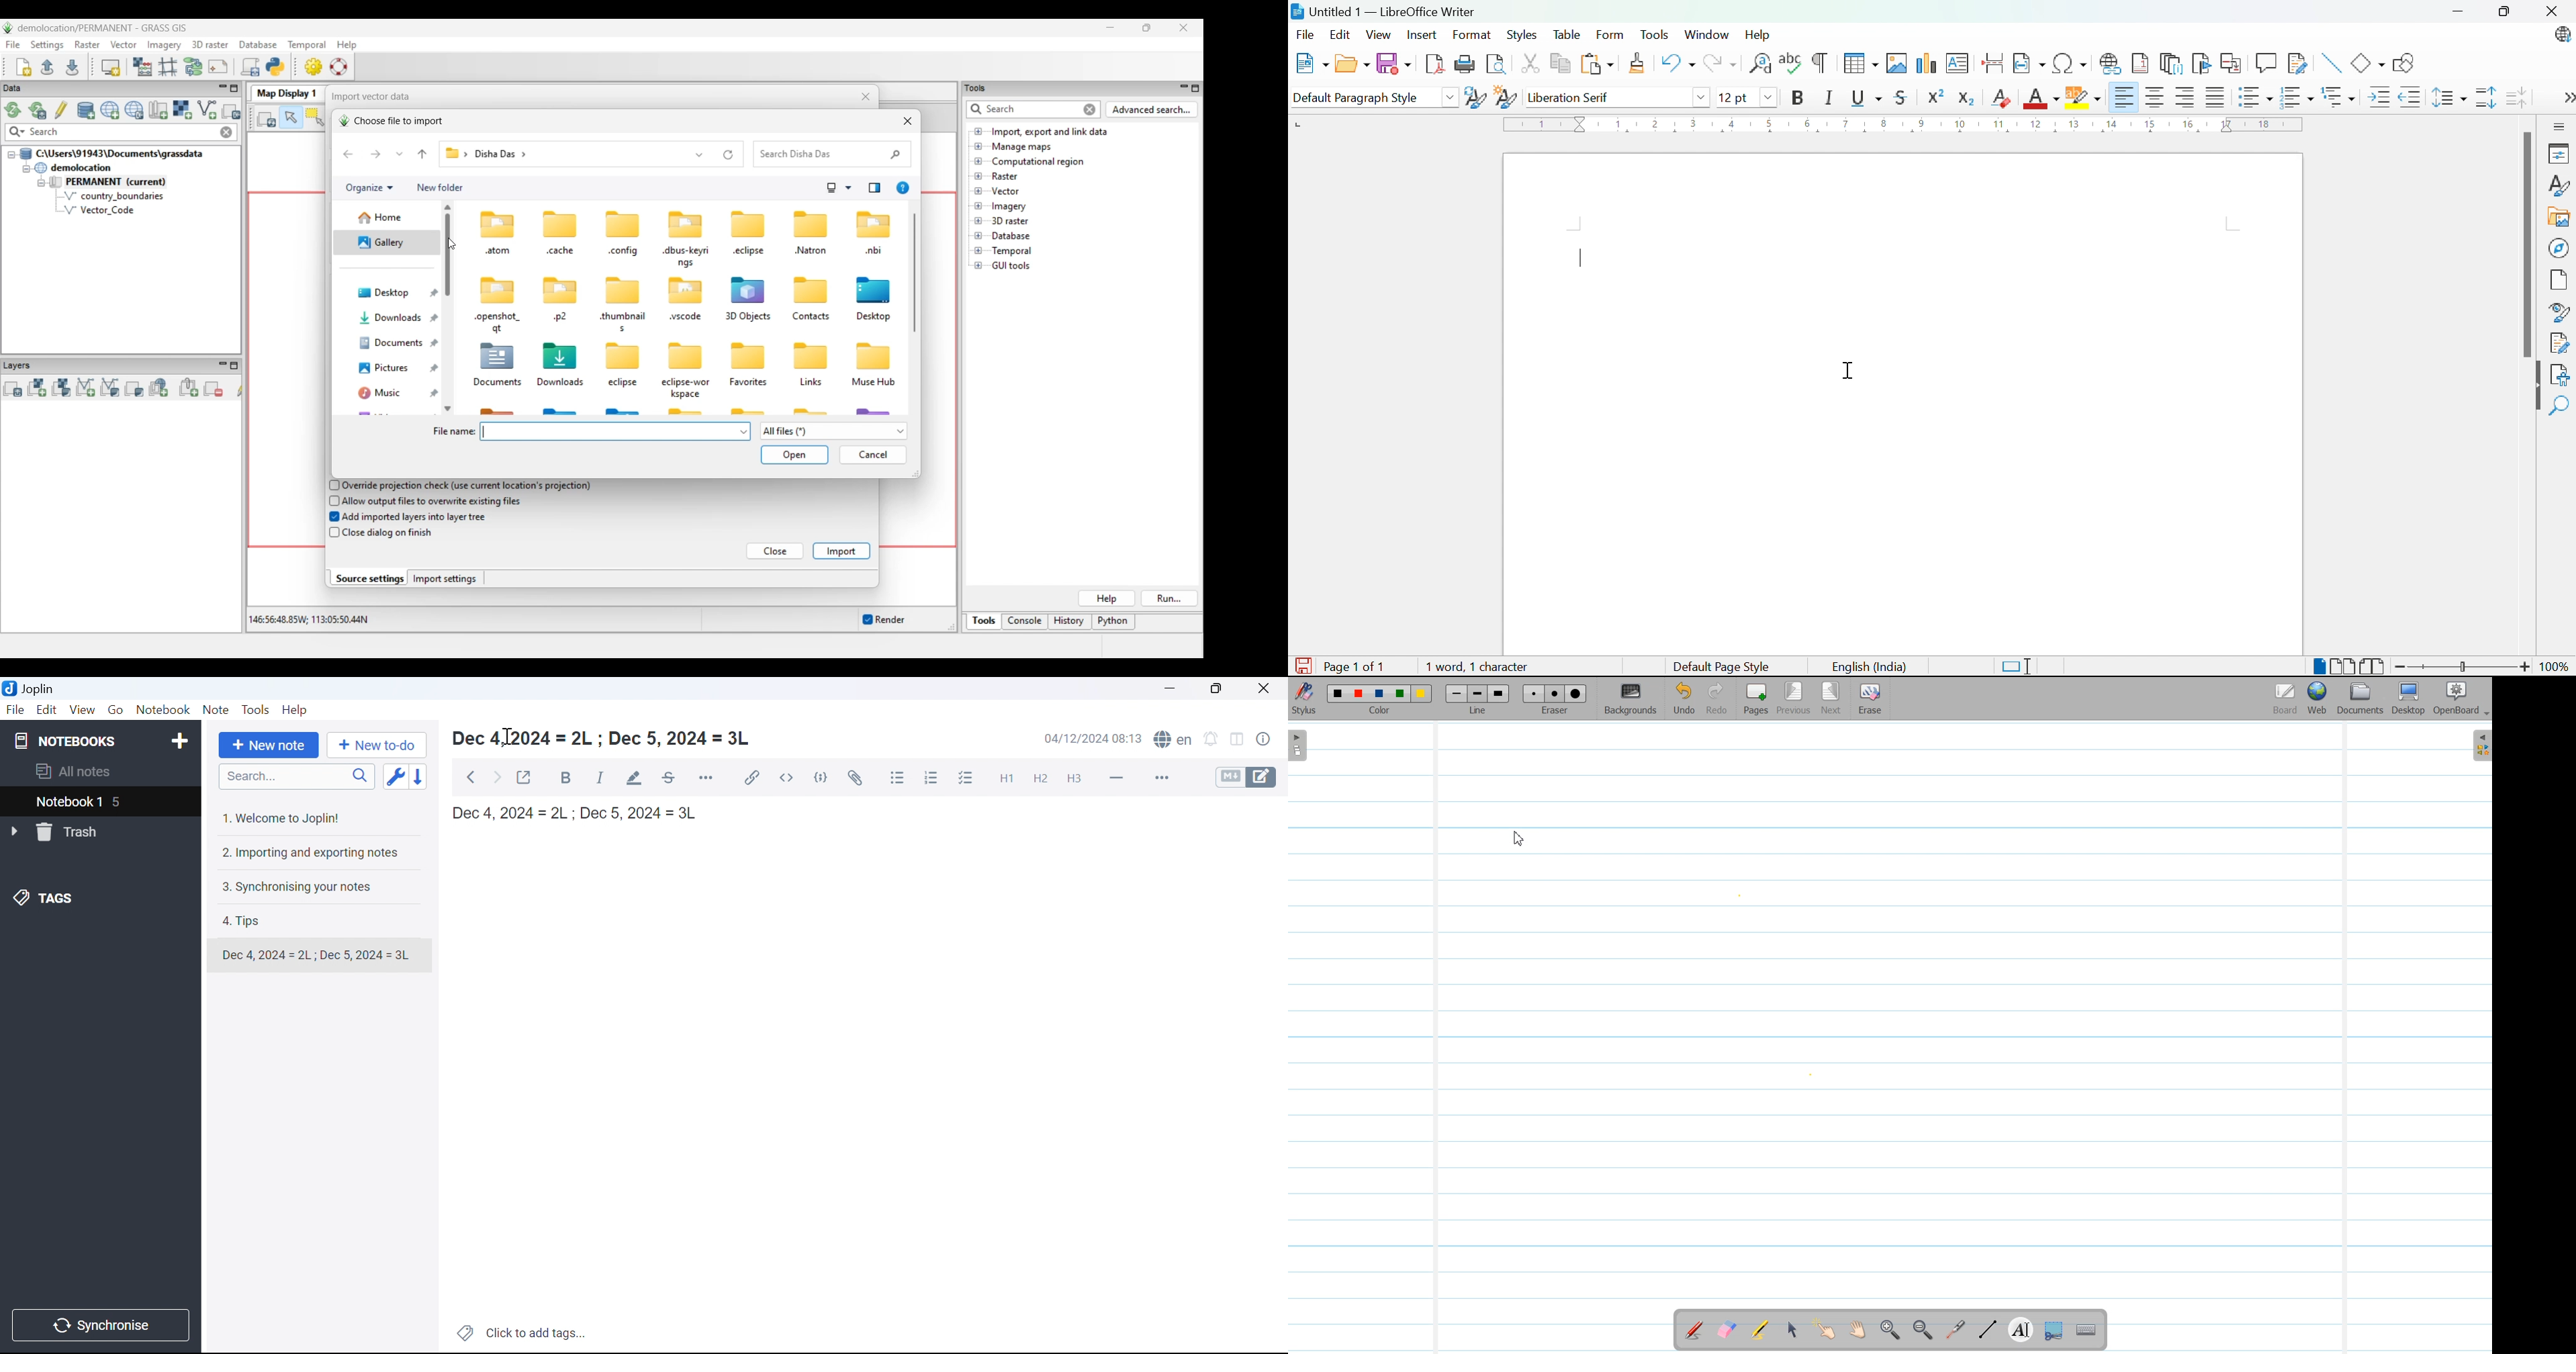 The width and height of the screenshot is (2576, 1372). Describe the element at coordinates (2017, 667) in the screenshot. I see `Standard selection. Click to change selection mode.` at that location.